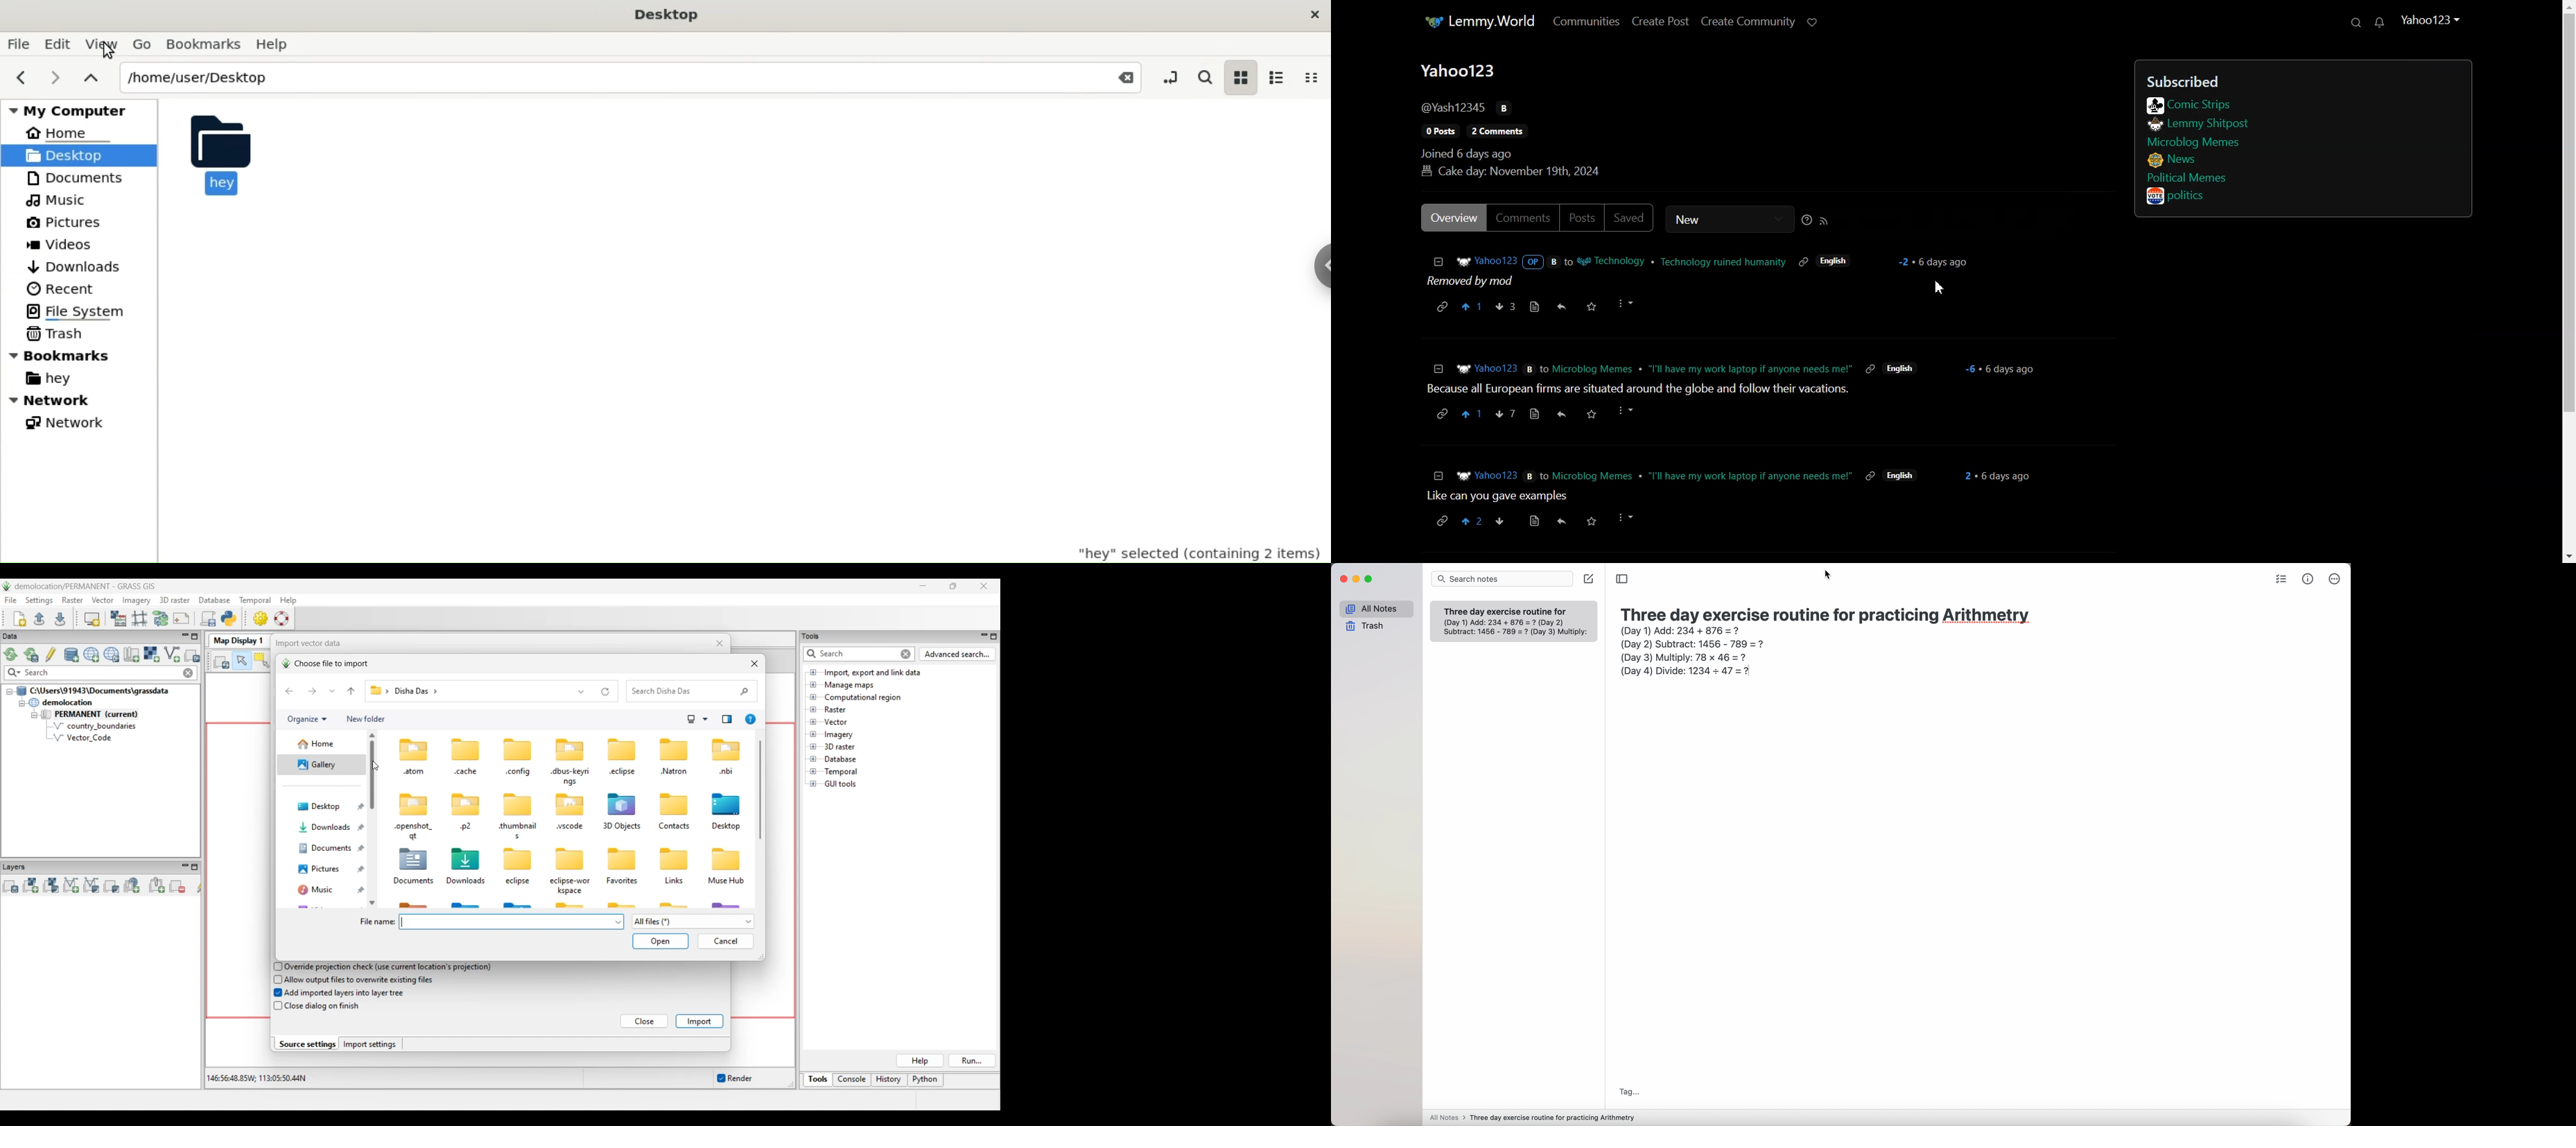 This screenshot has height=1148, width=2576. Describe the element at coordinates (760, 790) in the screenshot. I see `Vertical slide bar` at that location.